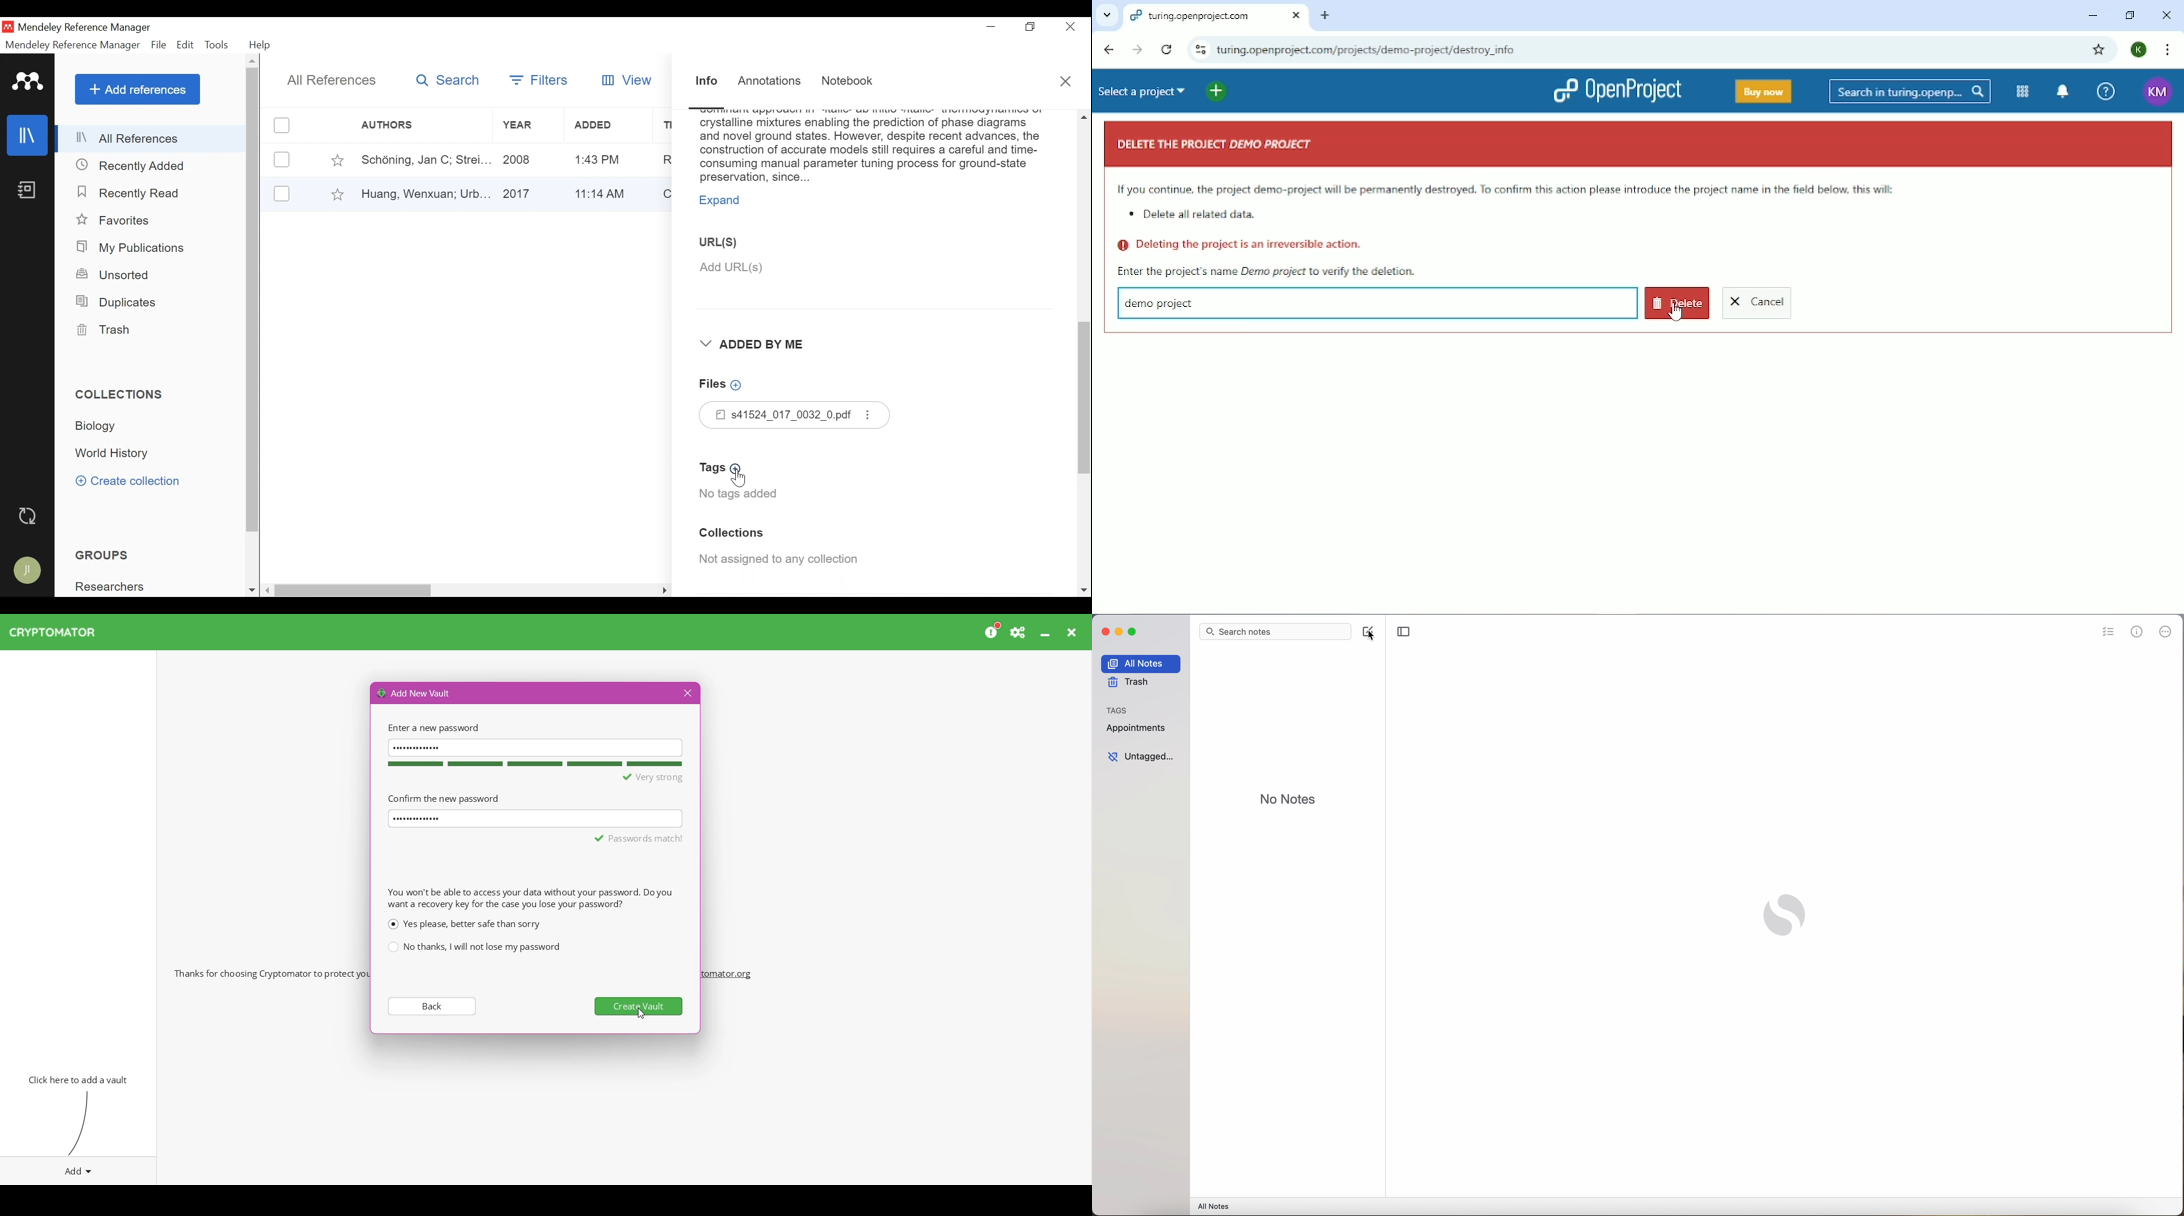  Describe the element at coordinates (871, 148) in the screenshot. I see `Abstract` at that location.